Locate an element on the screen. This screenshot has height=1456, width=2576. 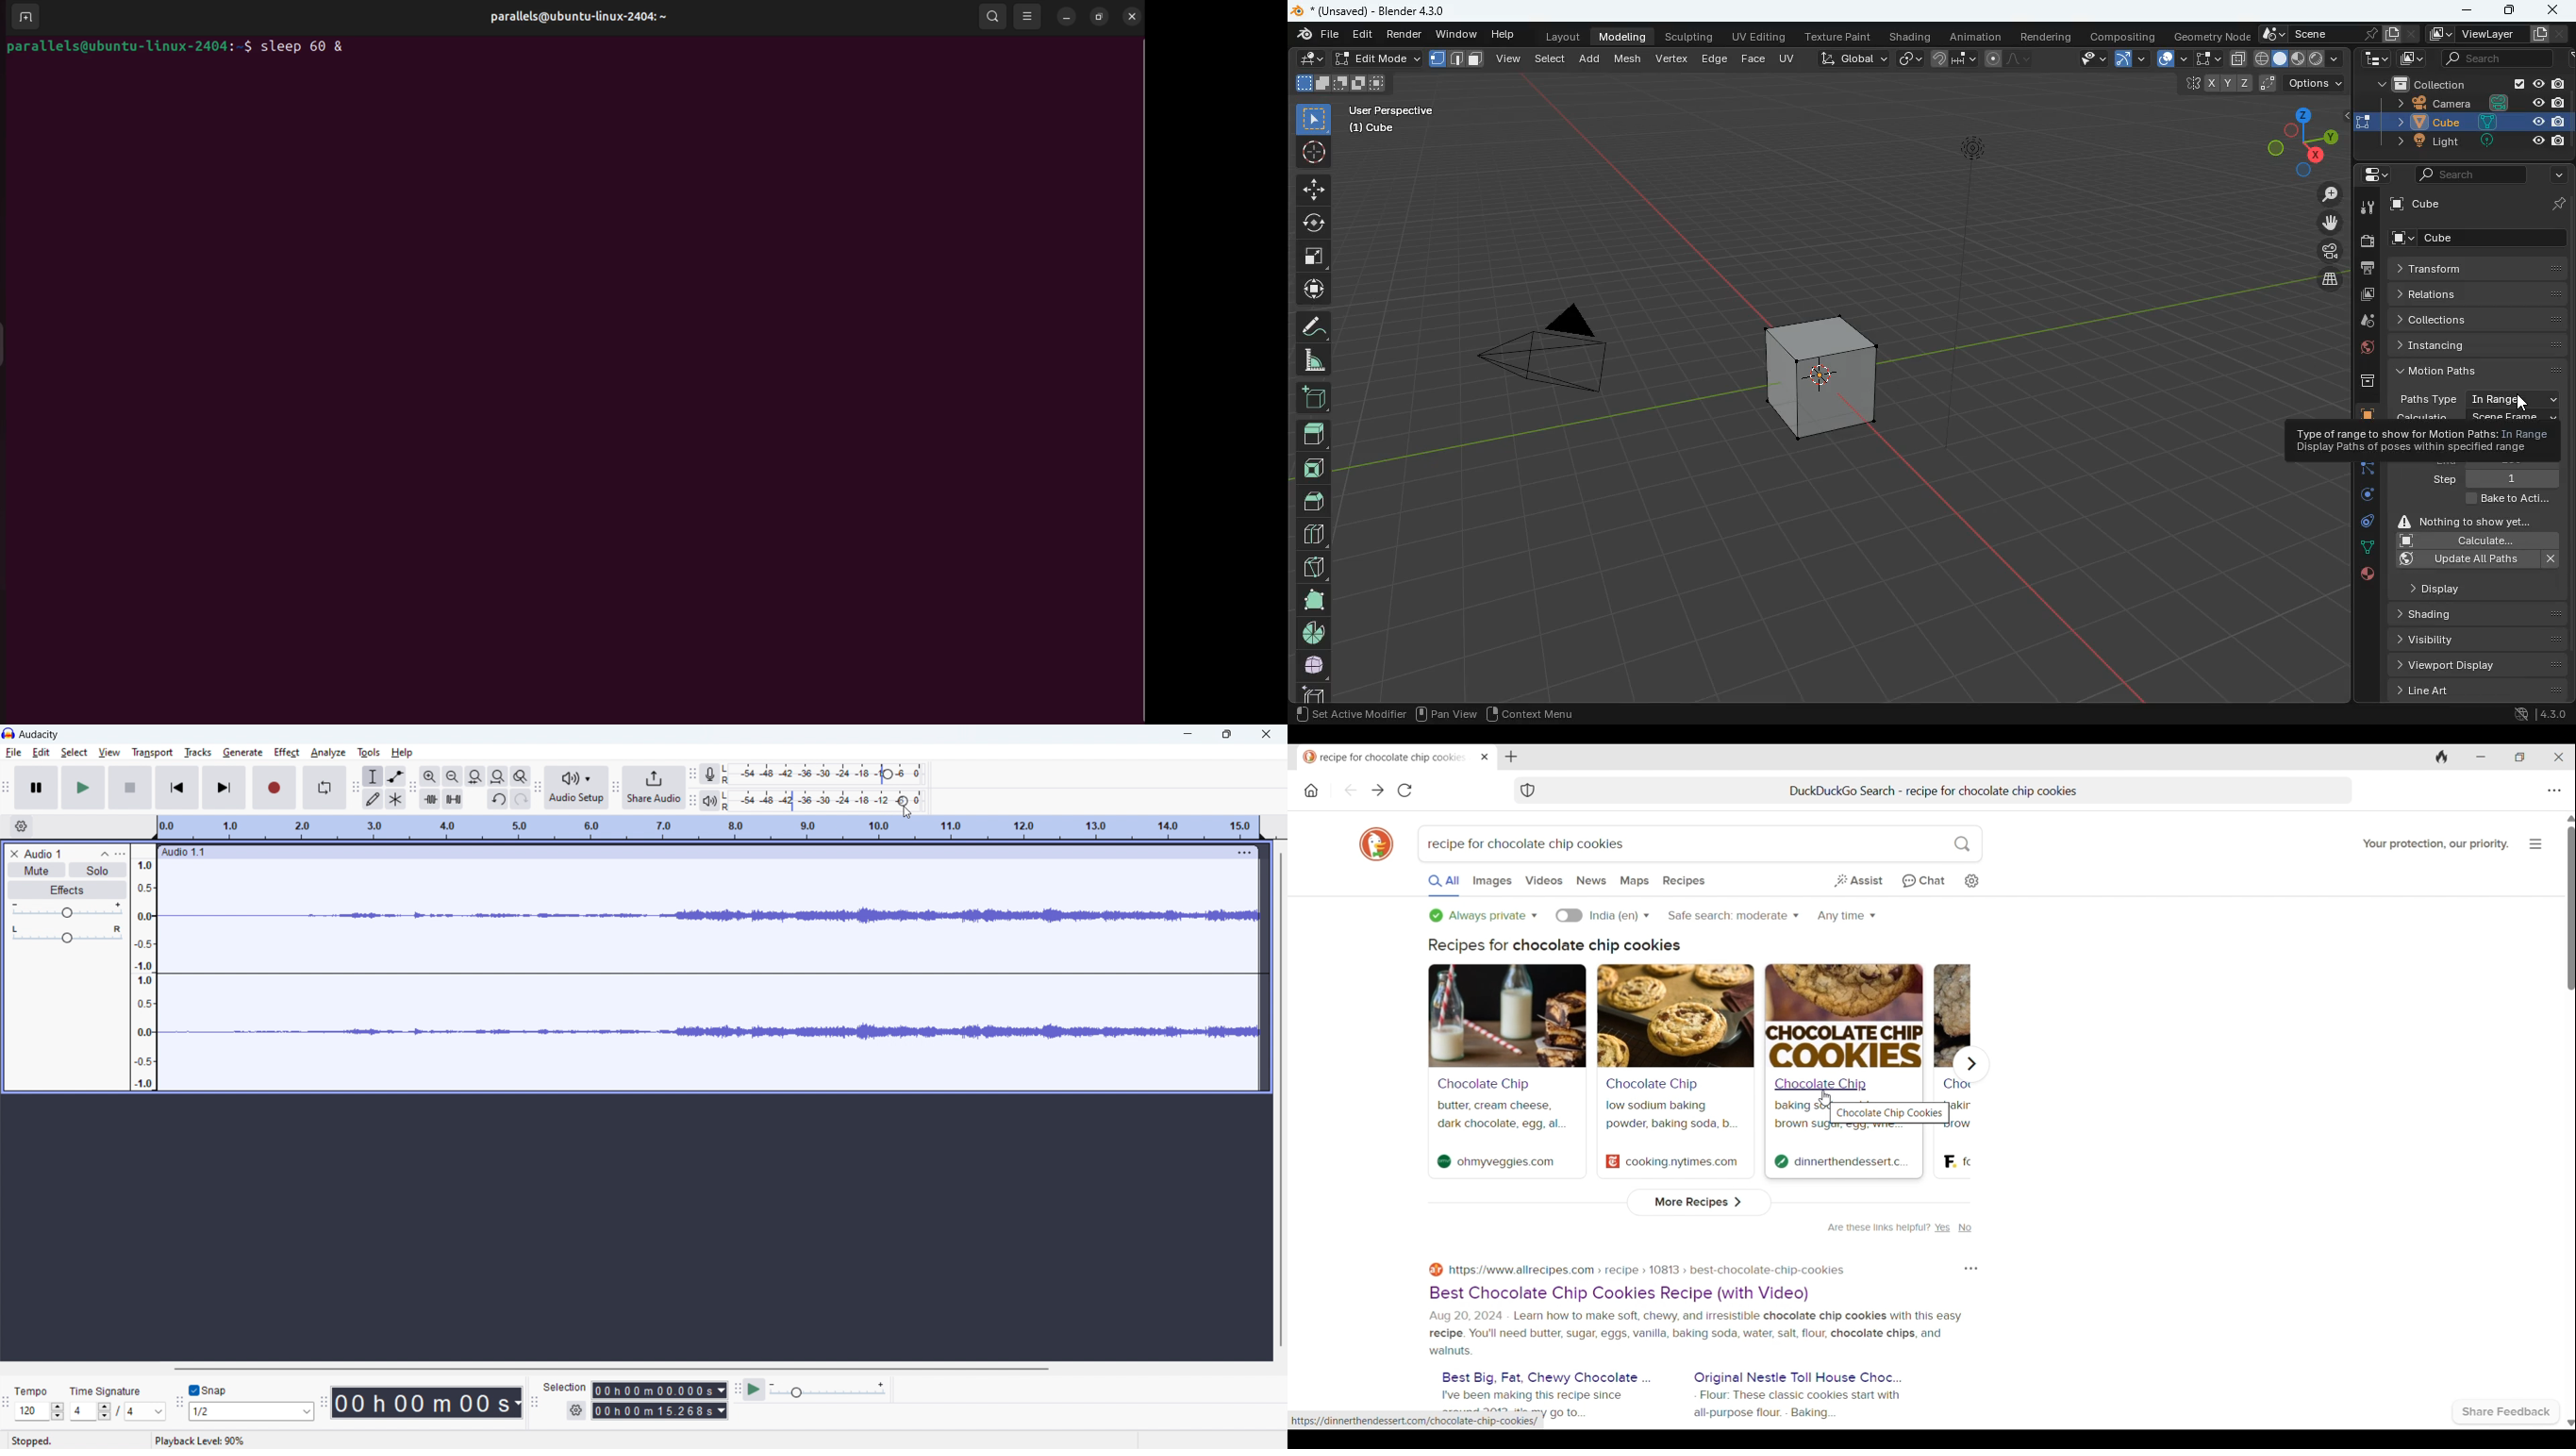
shading is located at coordinates (1913, 38).